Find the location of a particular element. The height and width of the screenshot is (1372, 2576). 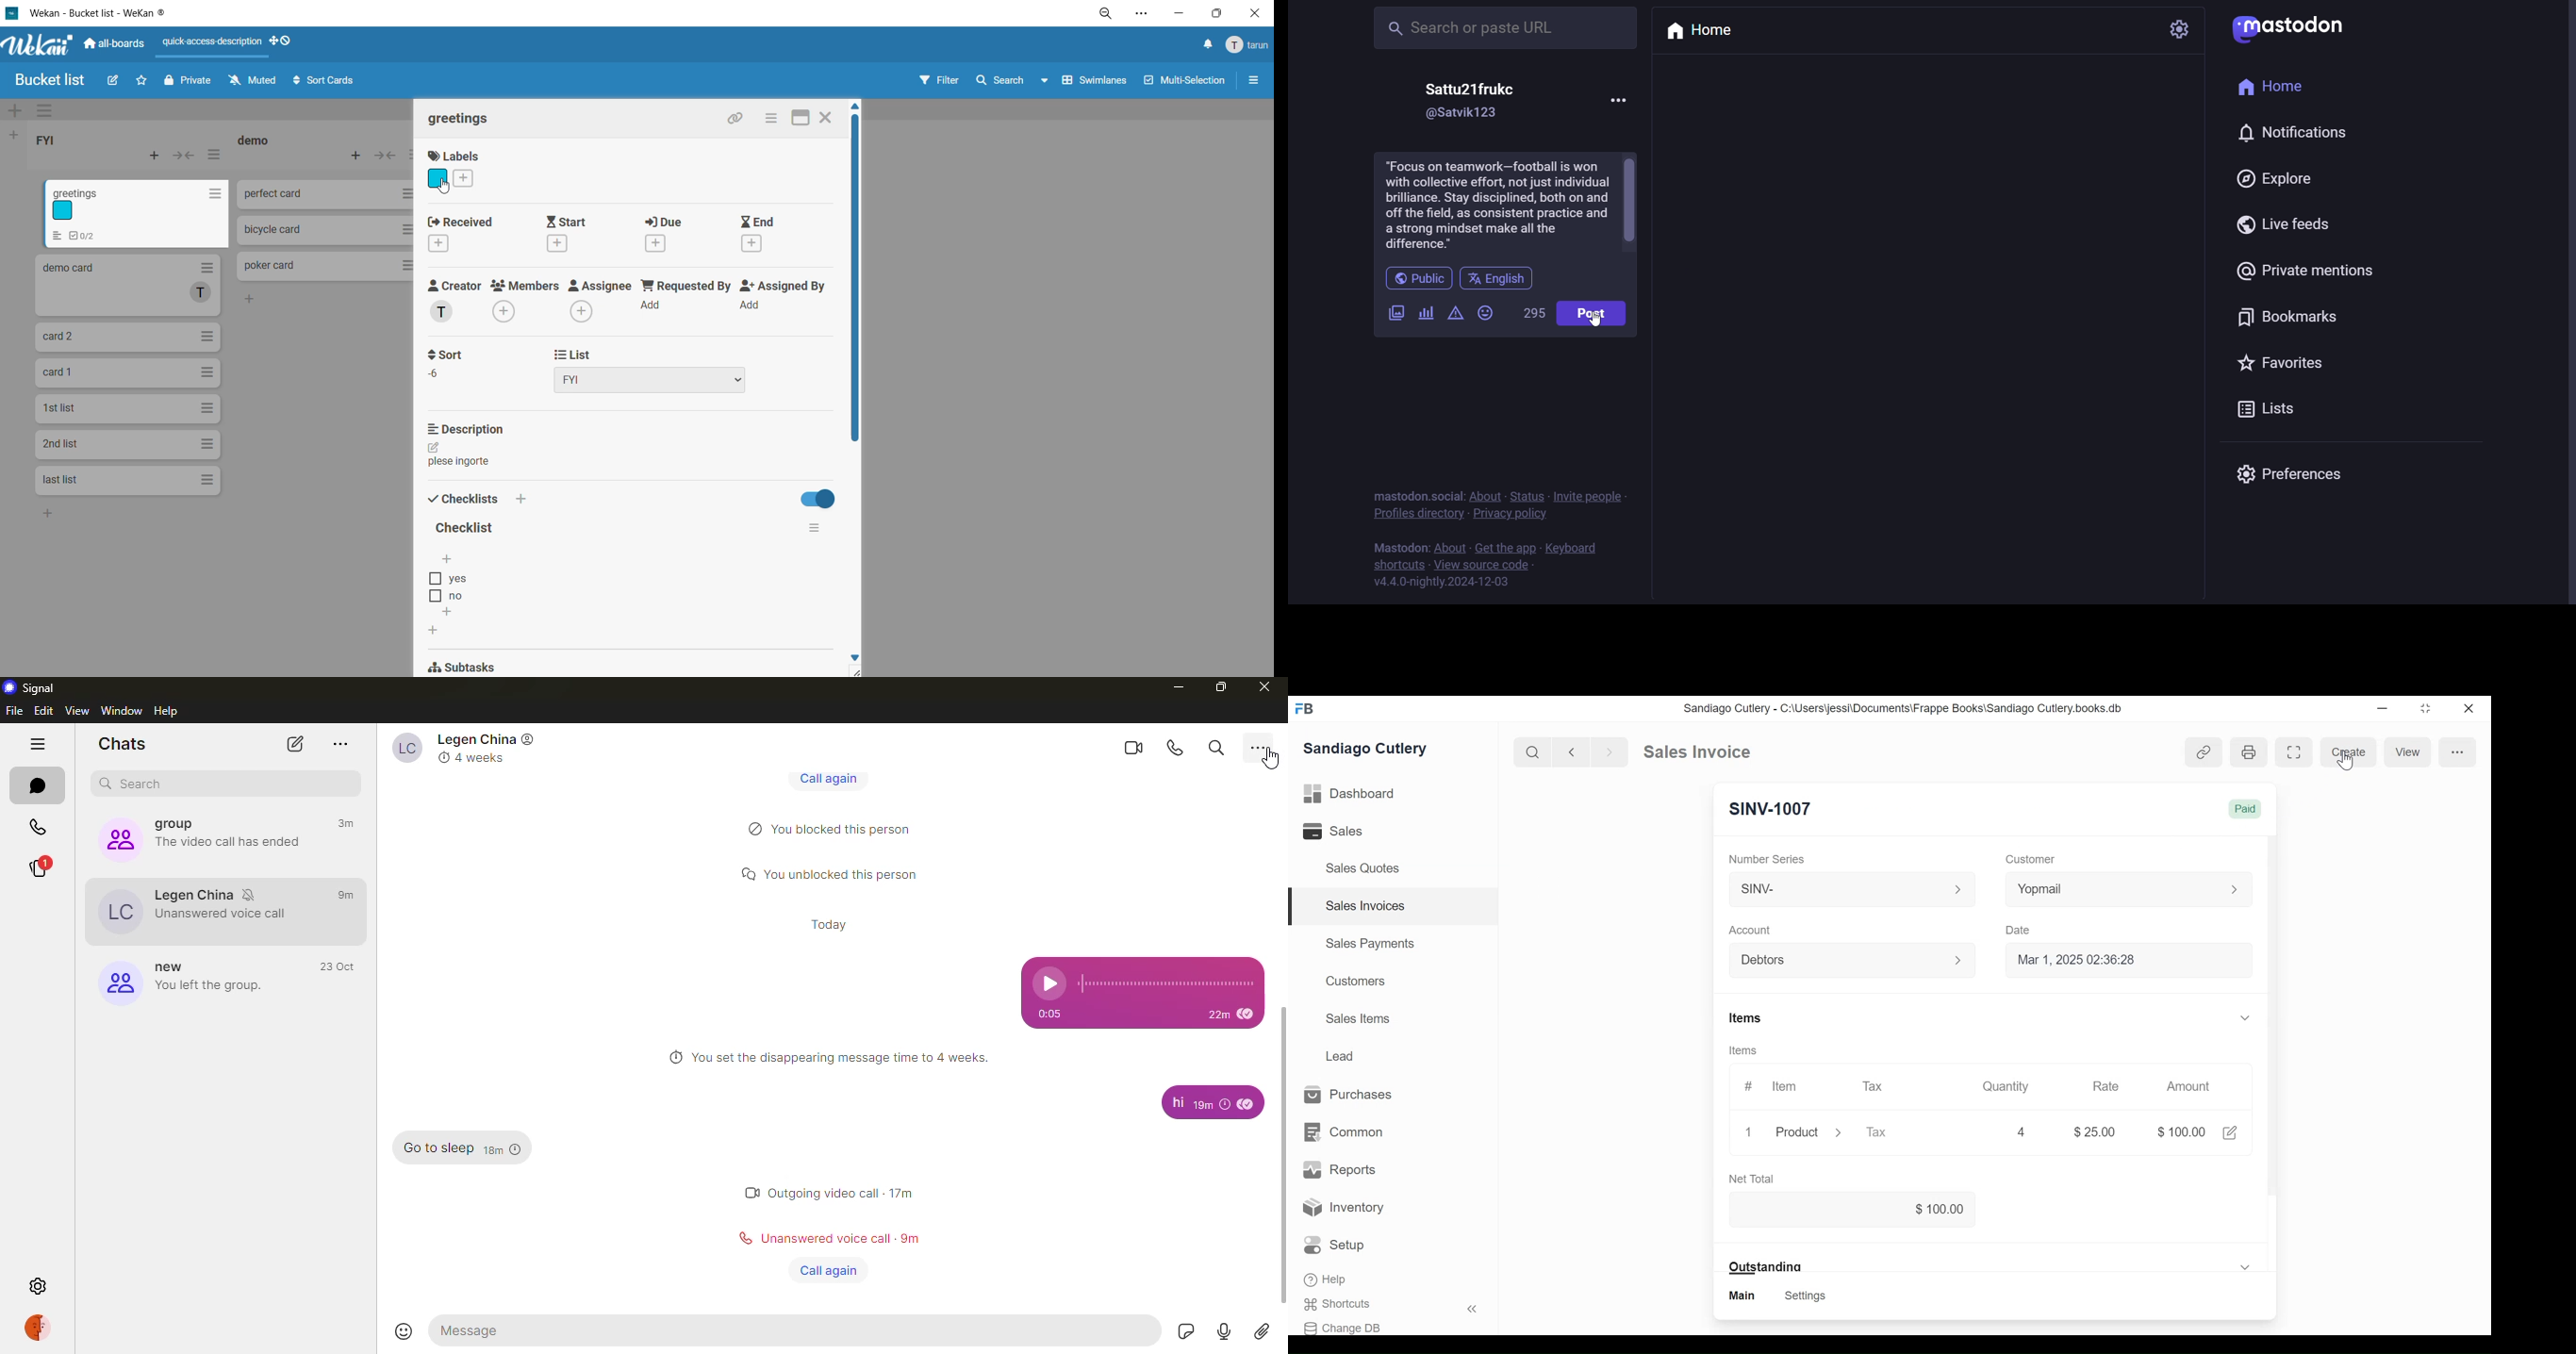

Close is located at coordinates (2471, 709).